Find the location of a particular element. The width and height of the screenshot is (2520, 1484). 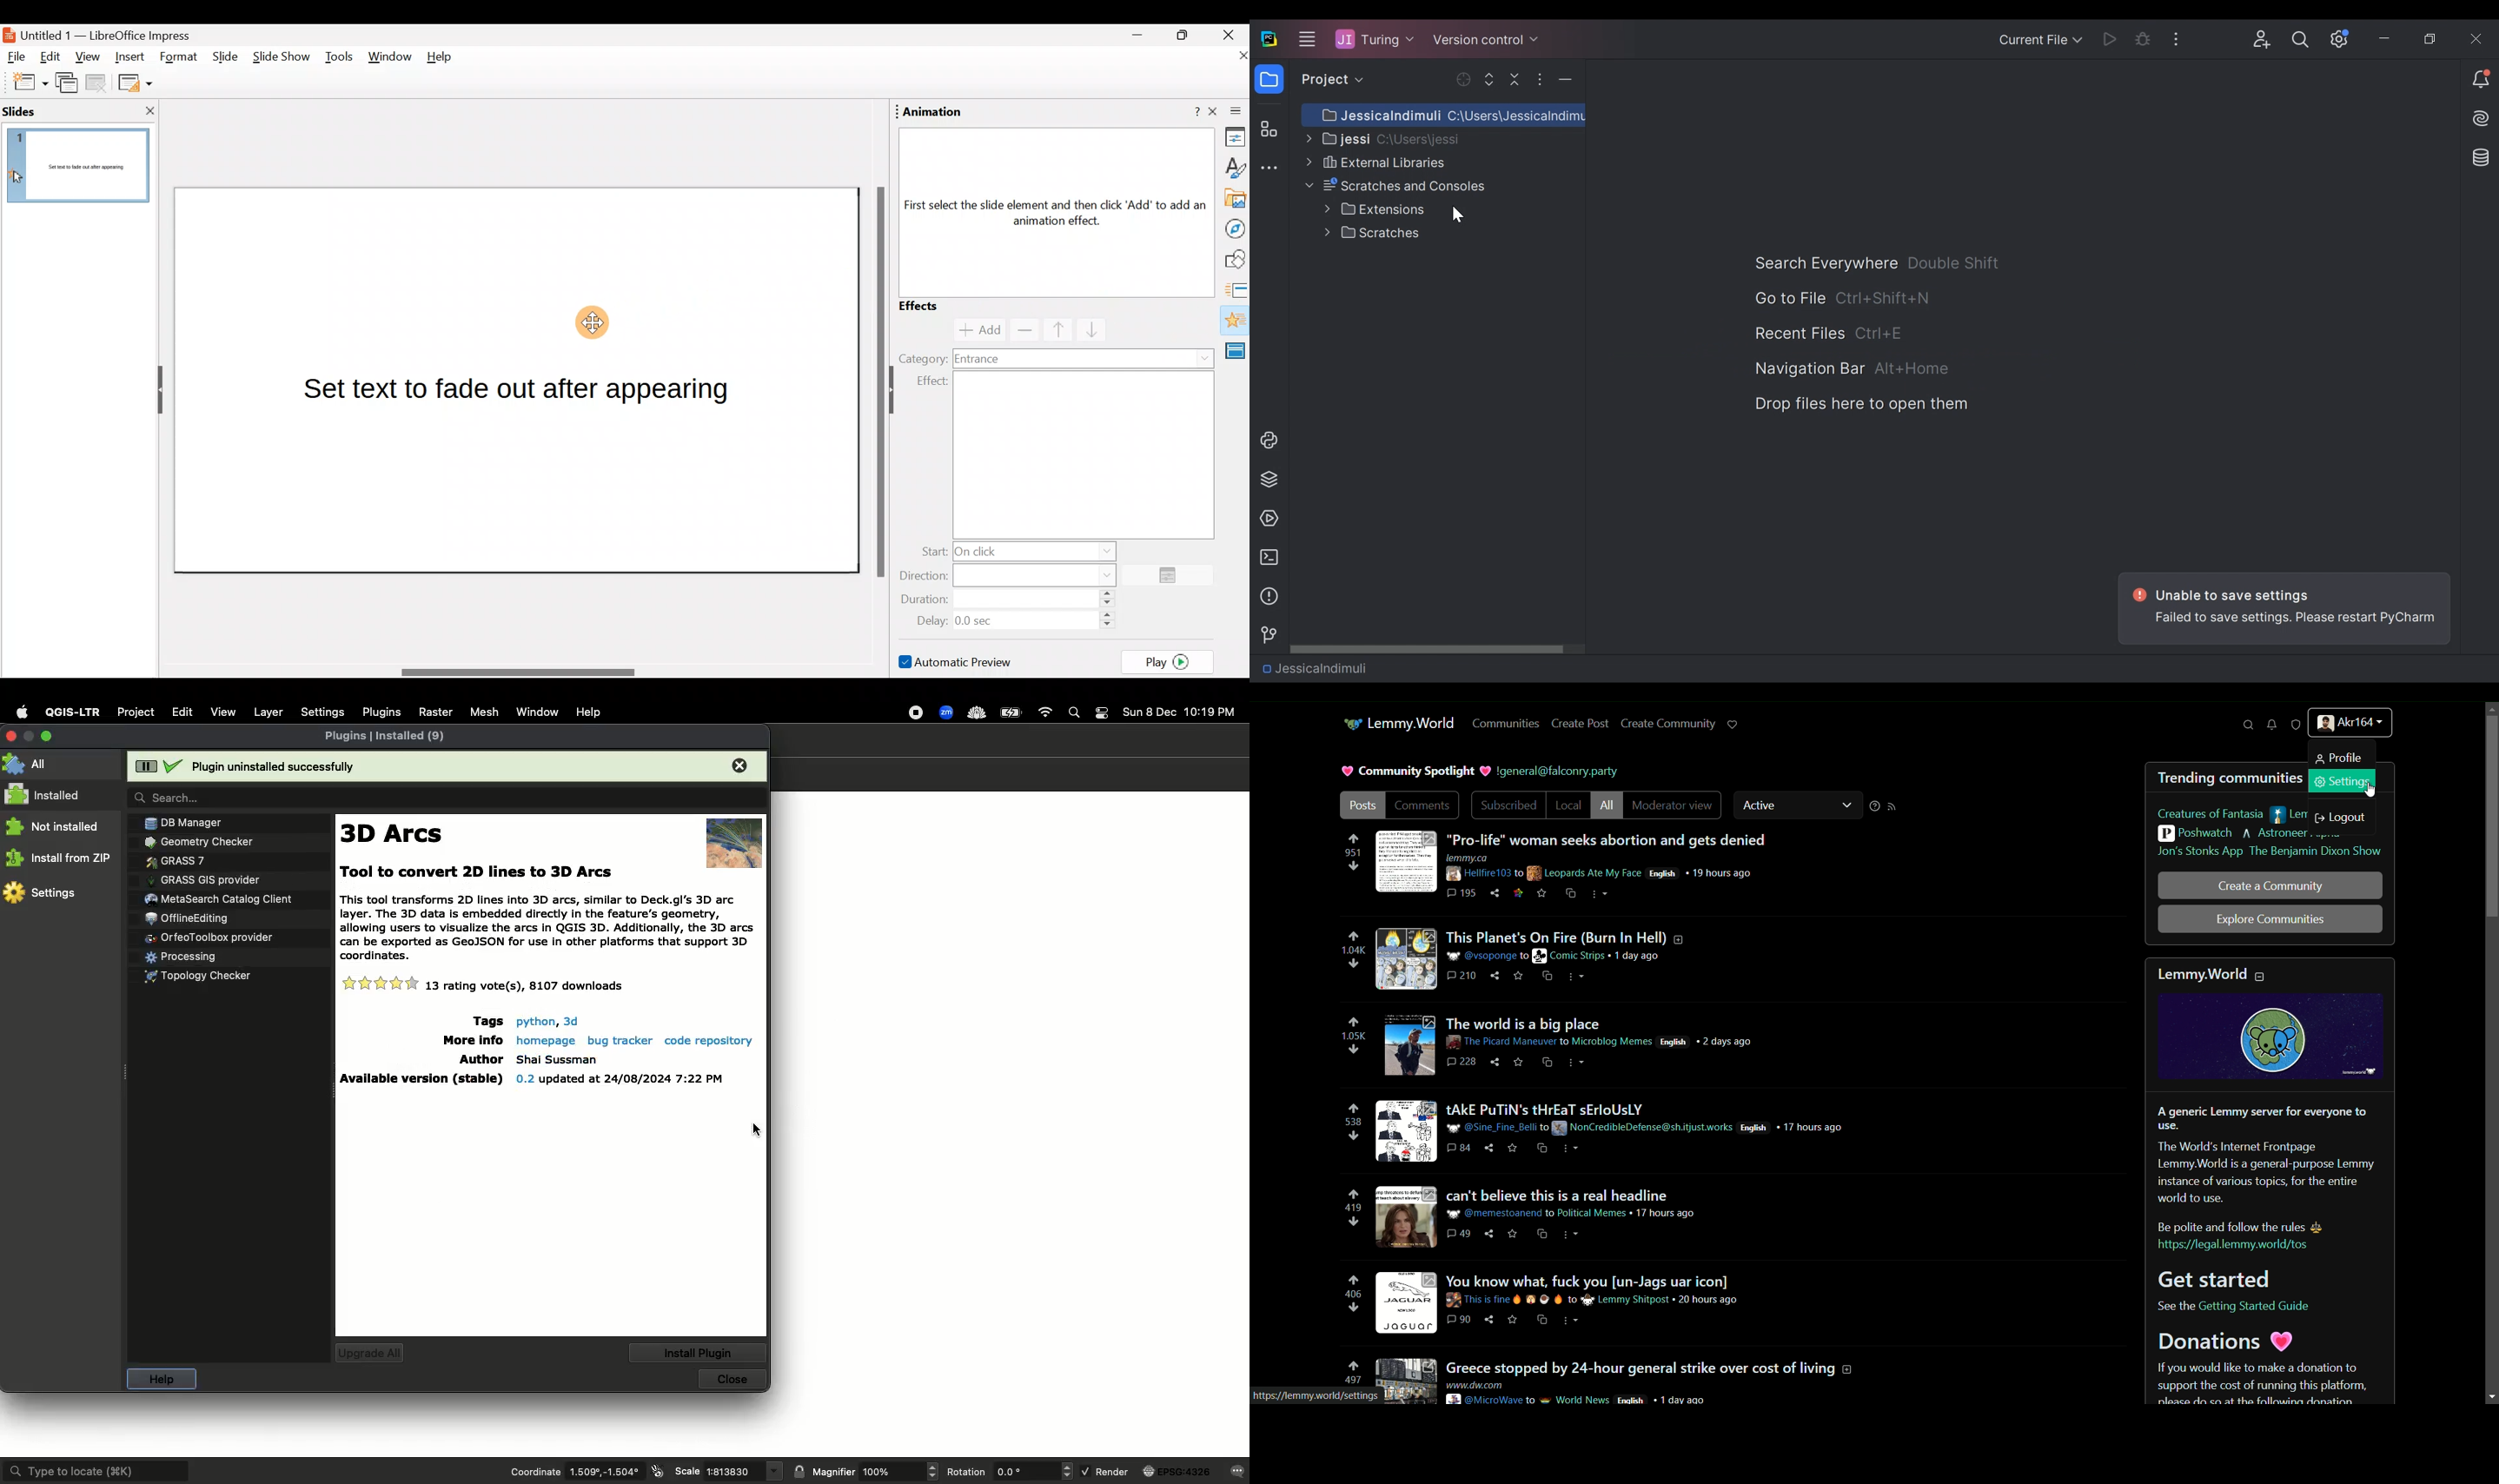

Effects is located at coordinates (931, 306).